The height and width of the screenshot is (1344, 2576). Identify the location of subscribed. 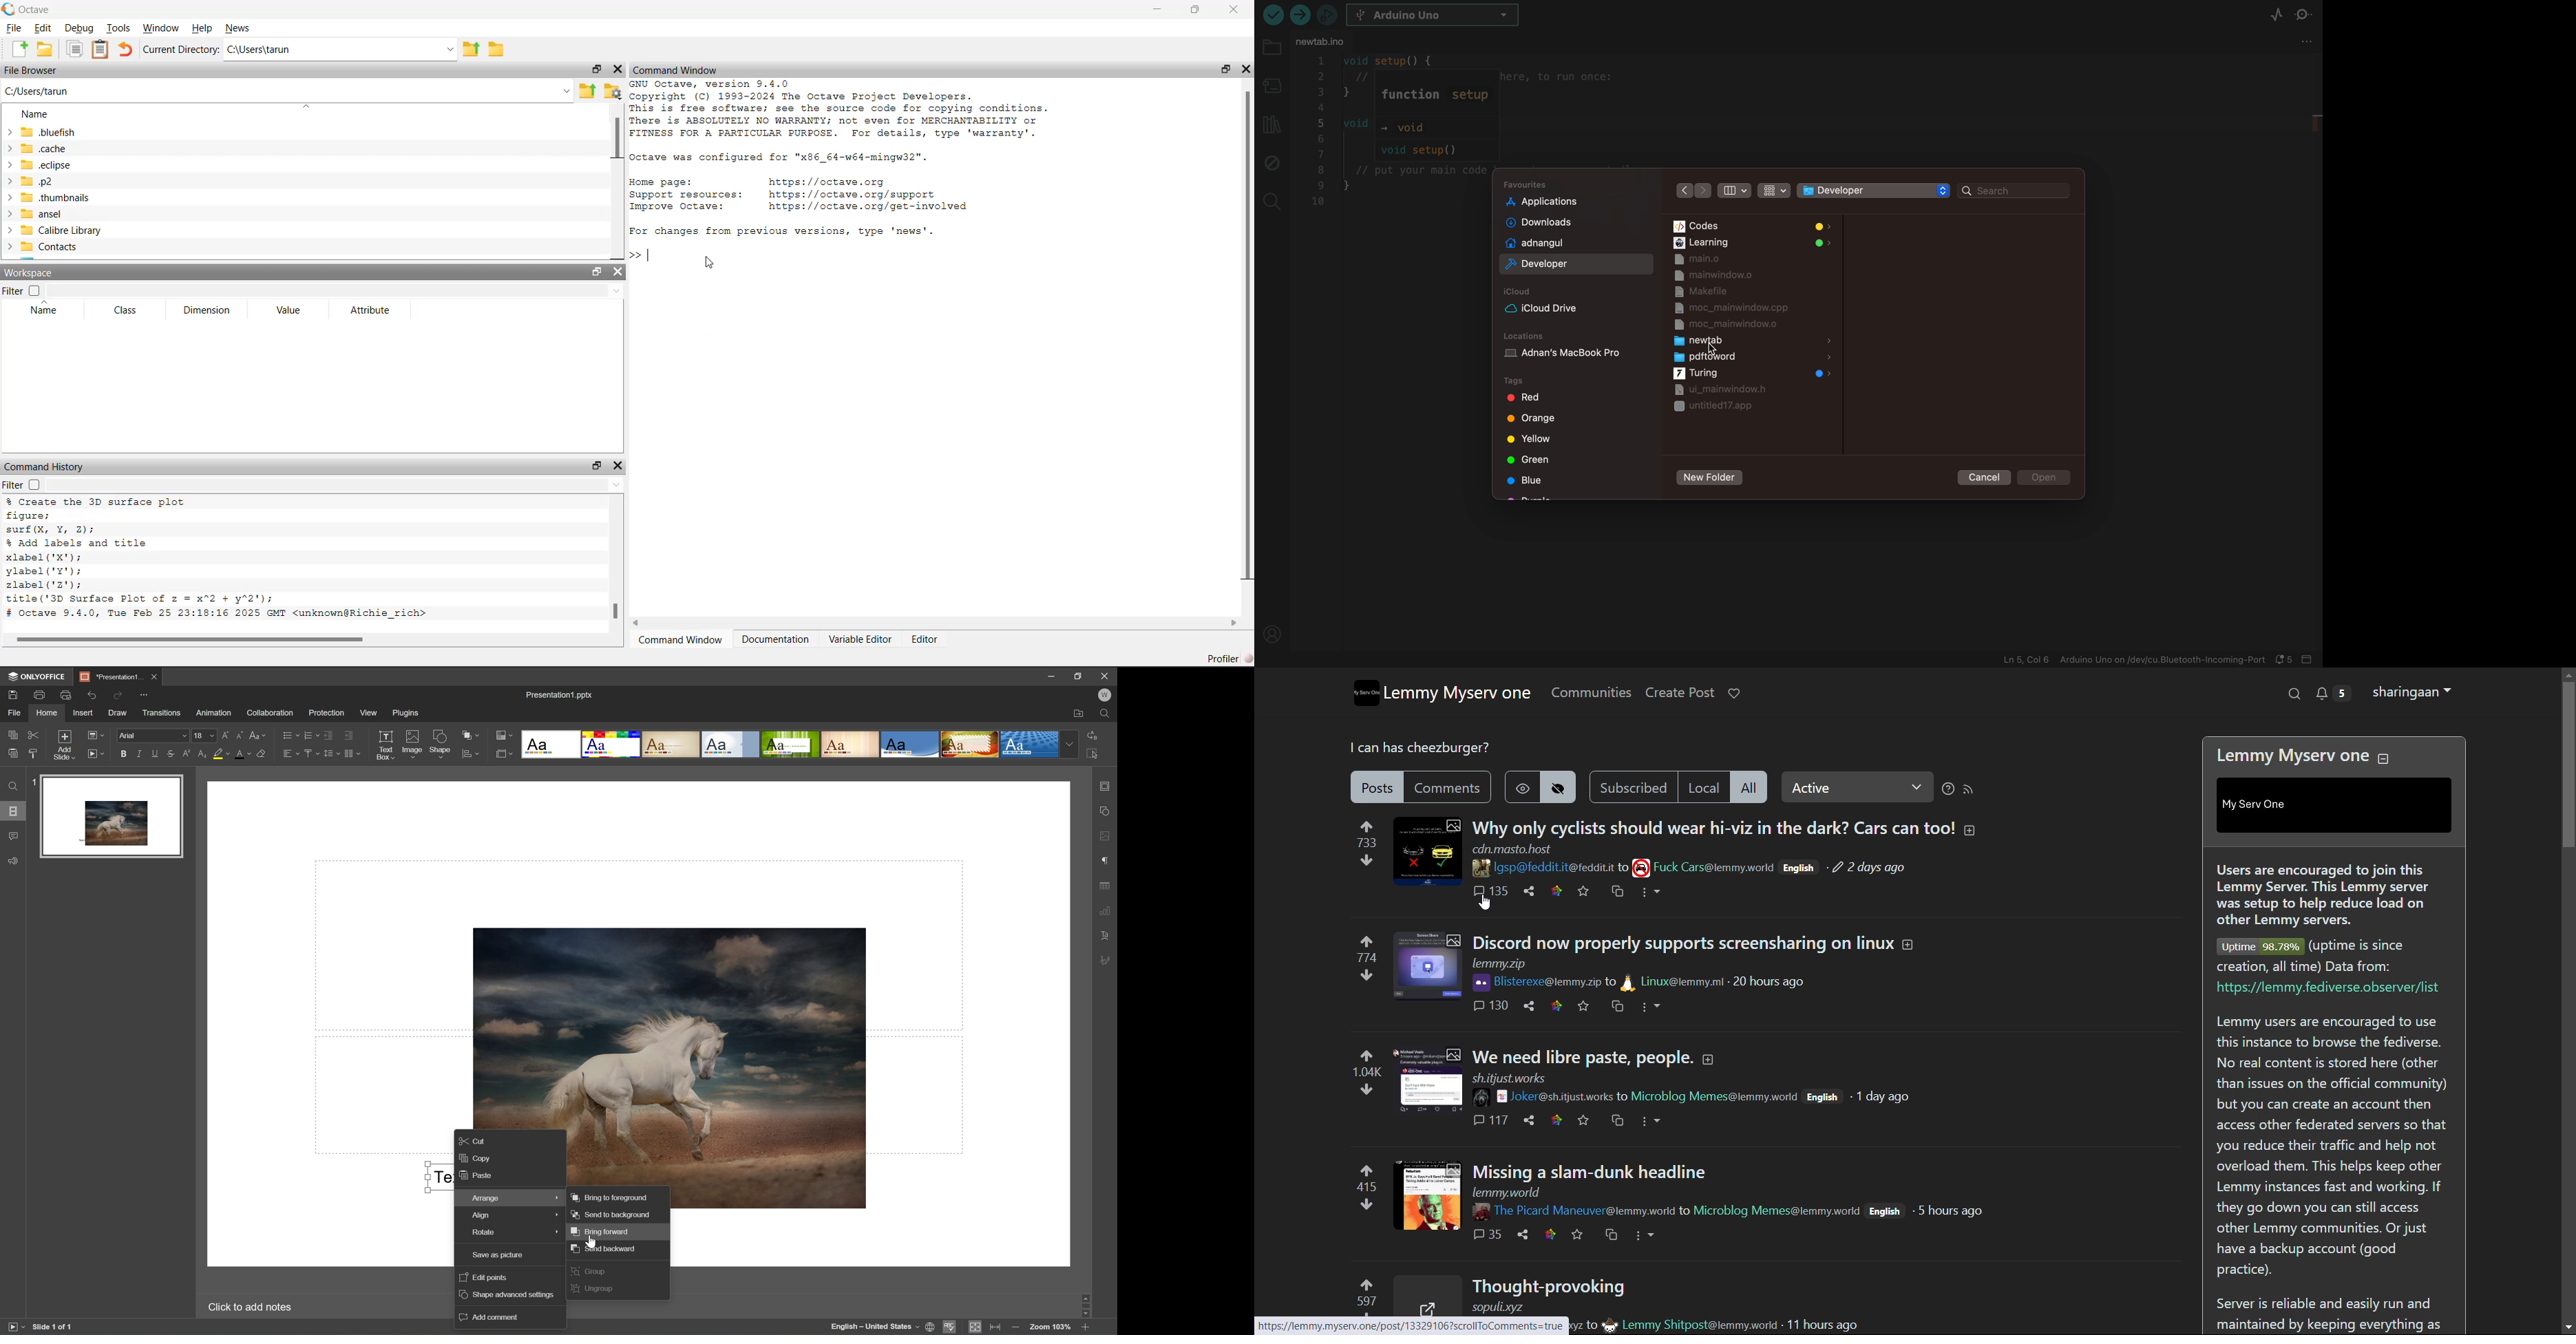
(1633, 787).